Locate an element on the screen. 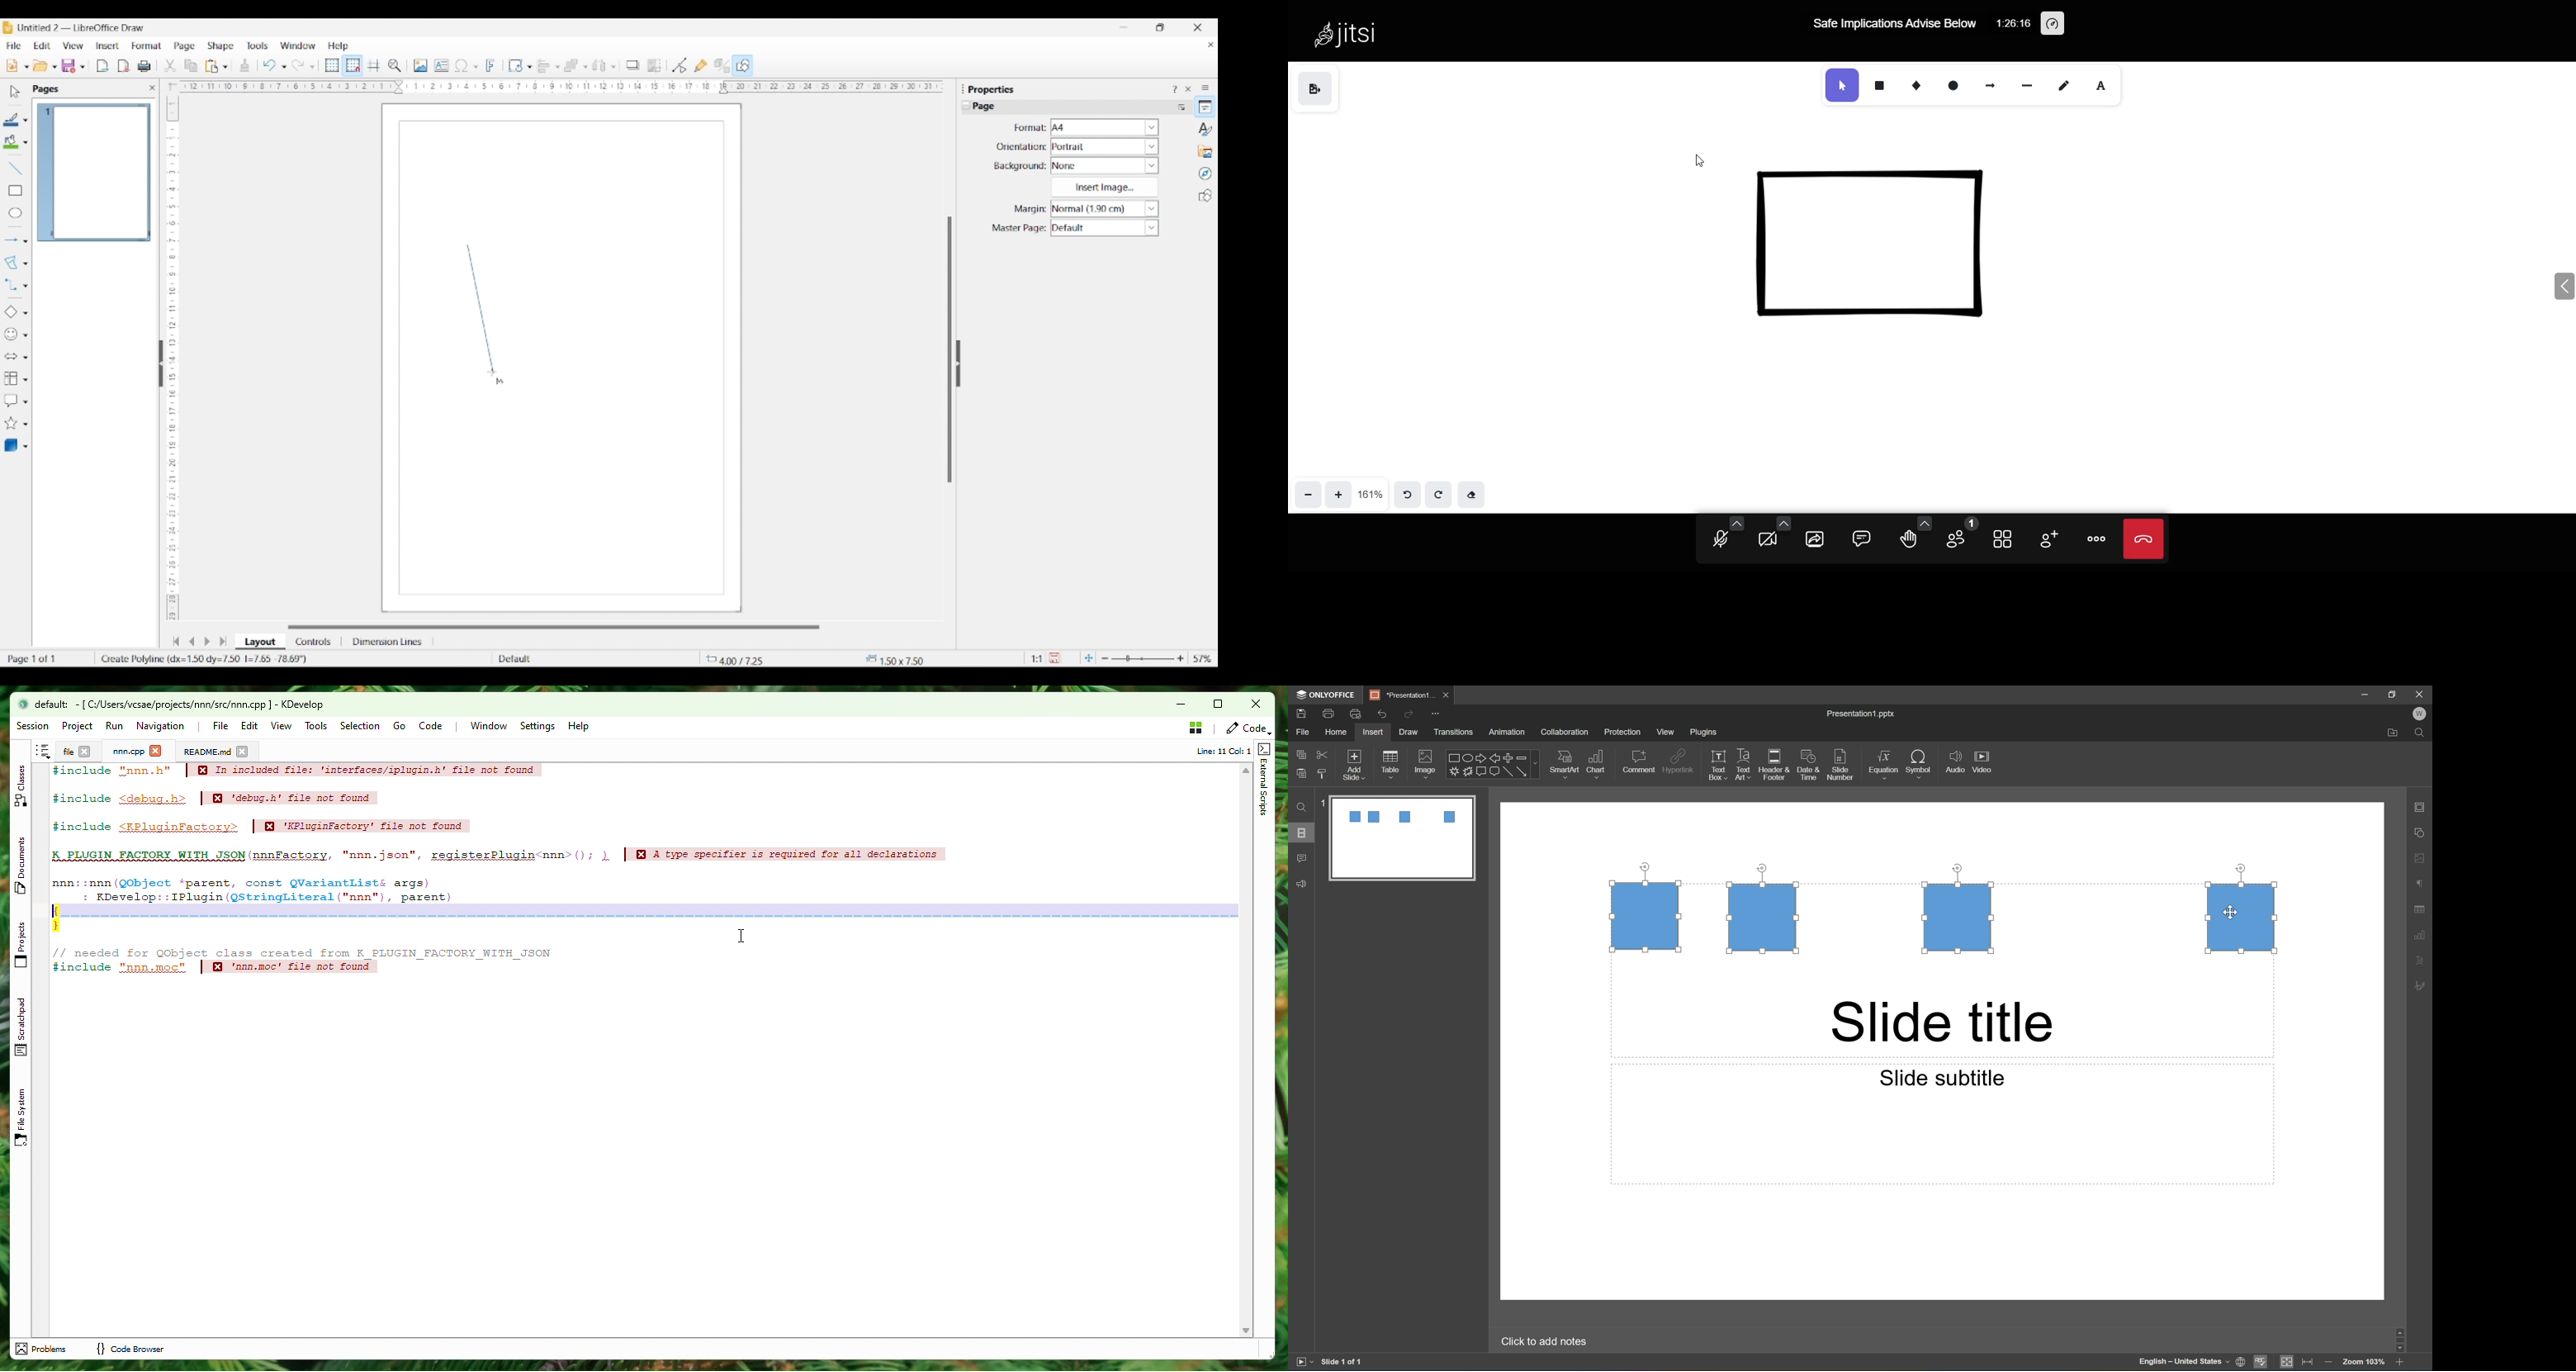 This screenshot has width=2576, height=1372. Projects is located at coordinates (23, 946).